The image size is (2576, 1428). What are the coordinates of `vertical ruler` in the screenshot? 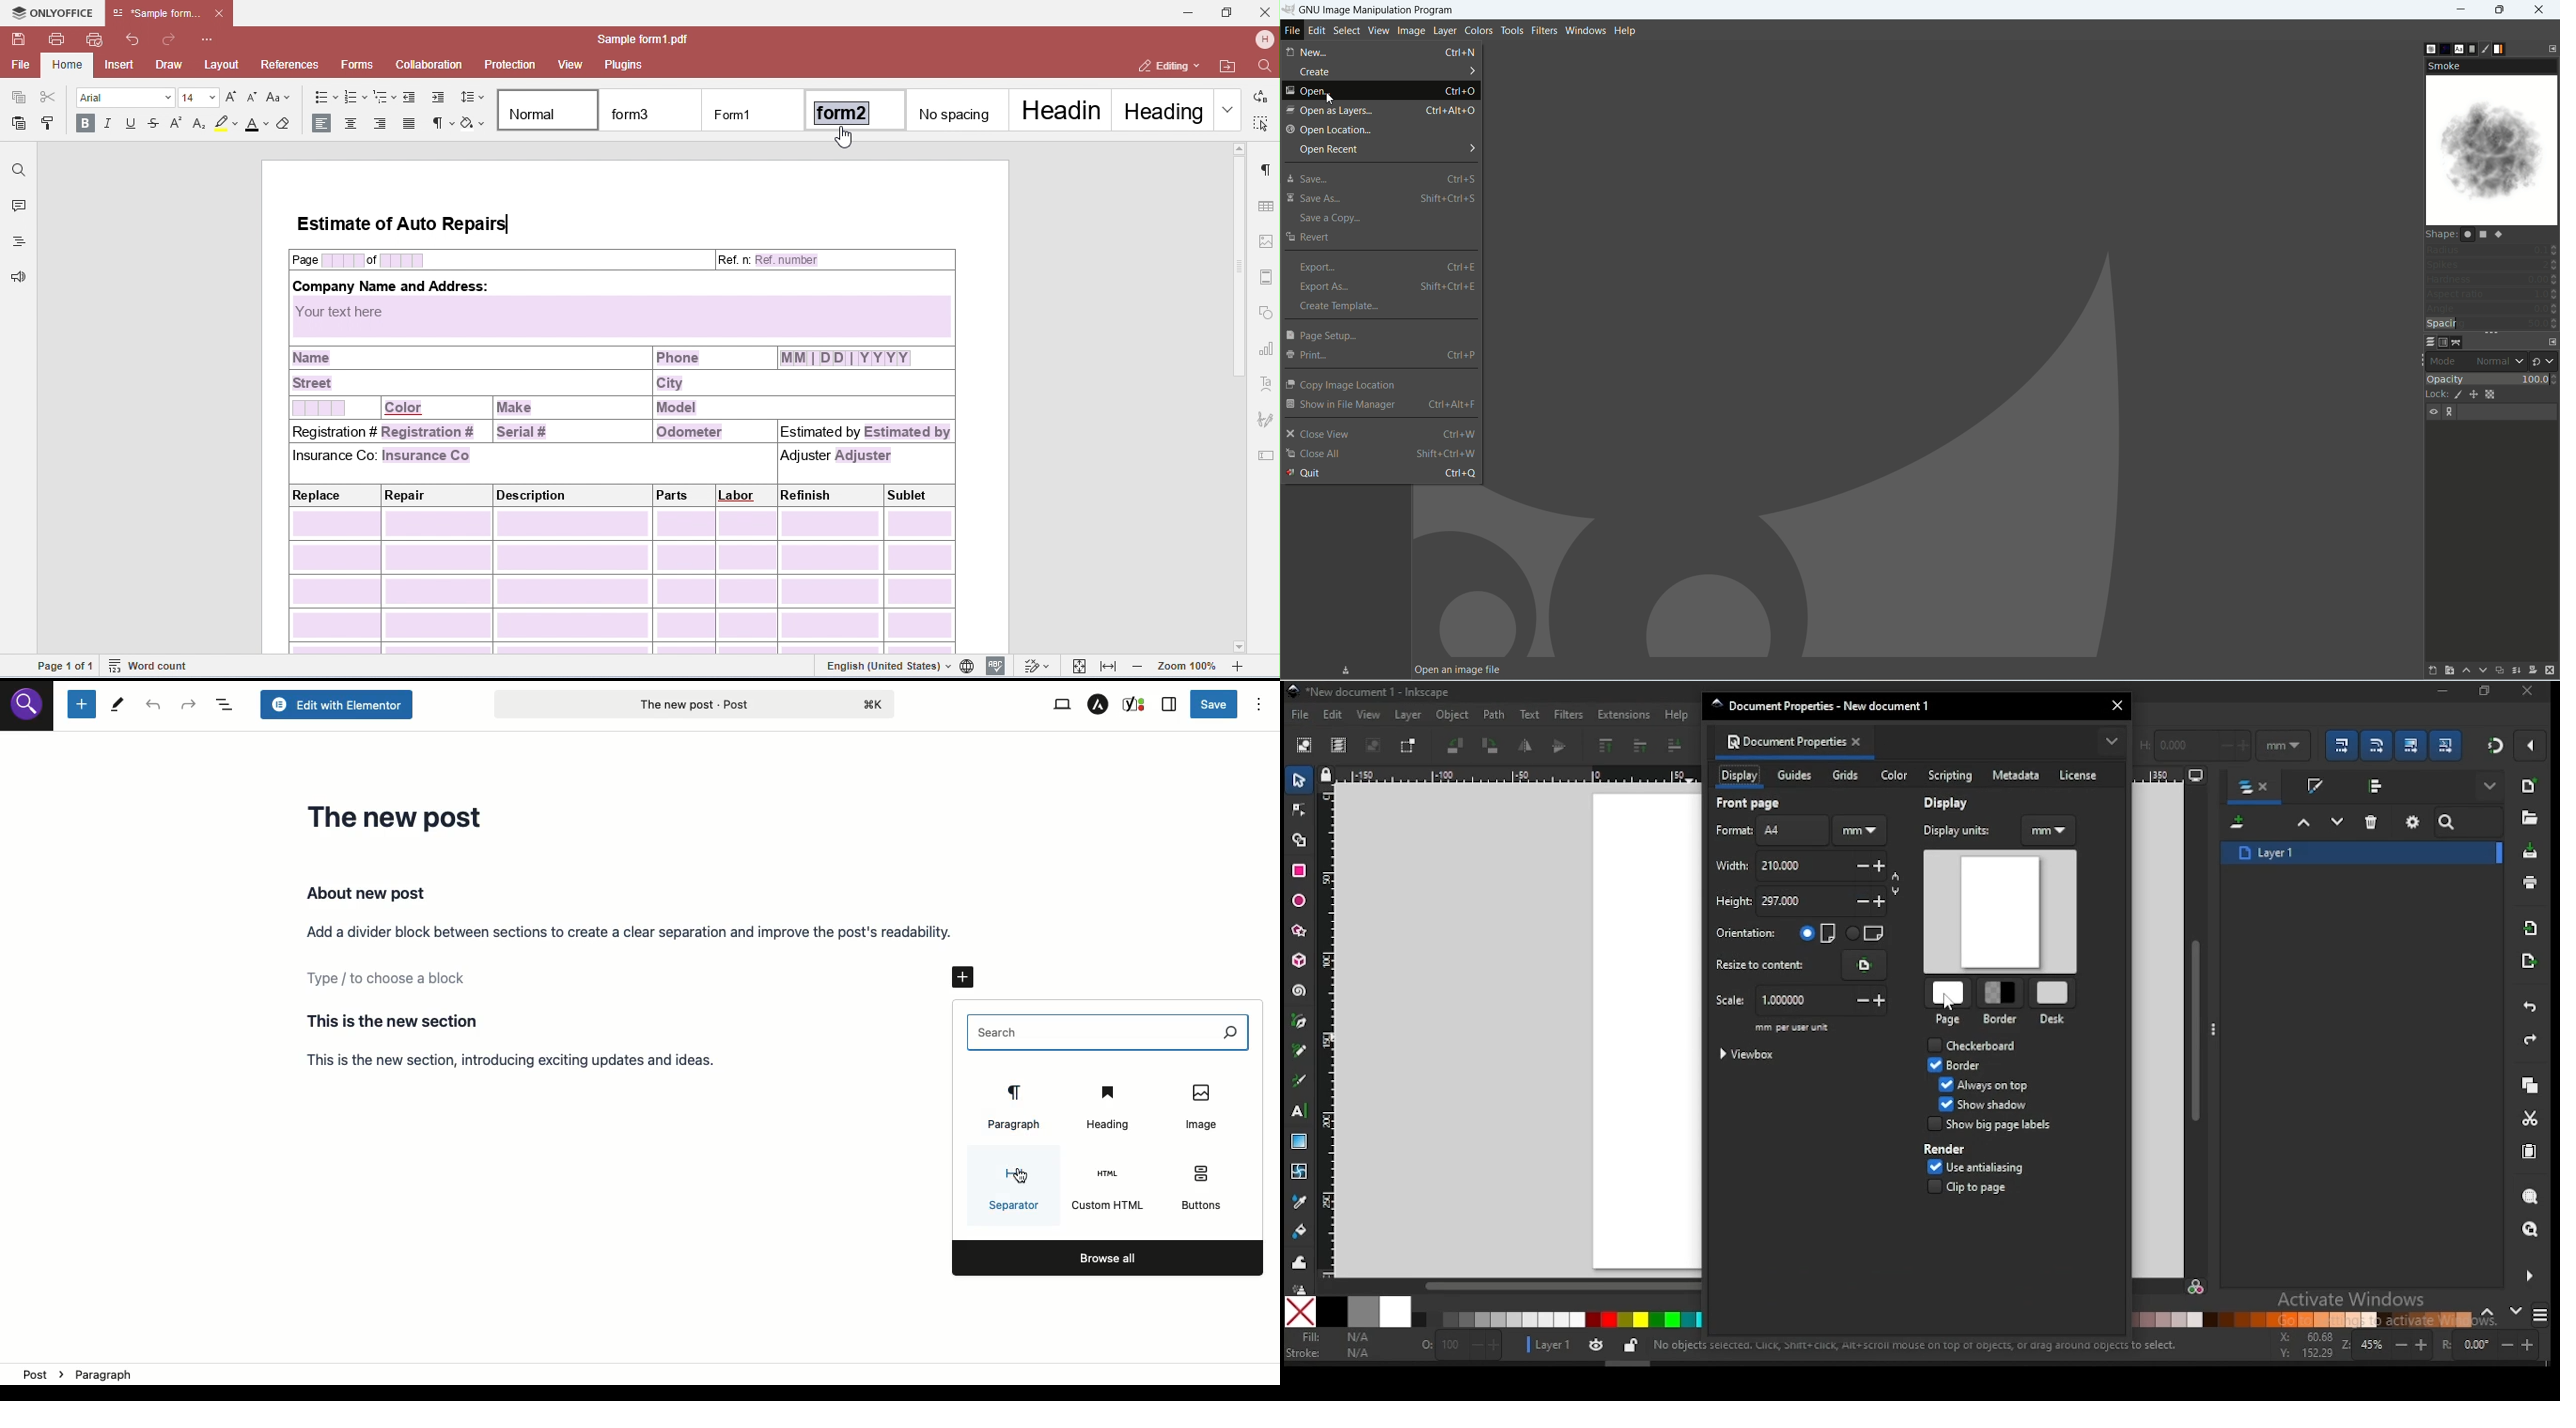 It's located at (1332, 1029).